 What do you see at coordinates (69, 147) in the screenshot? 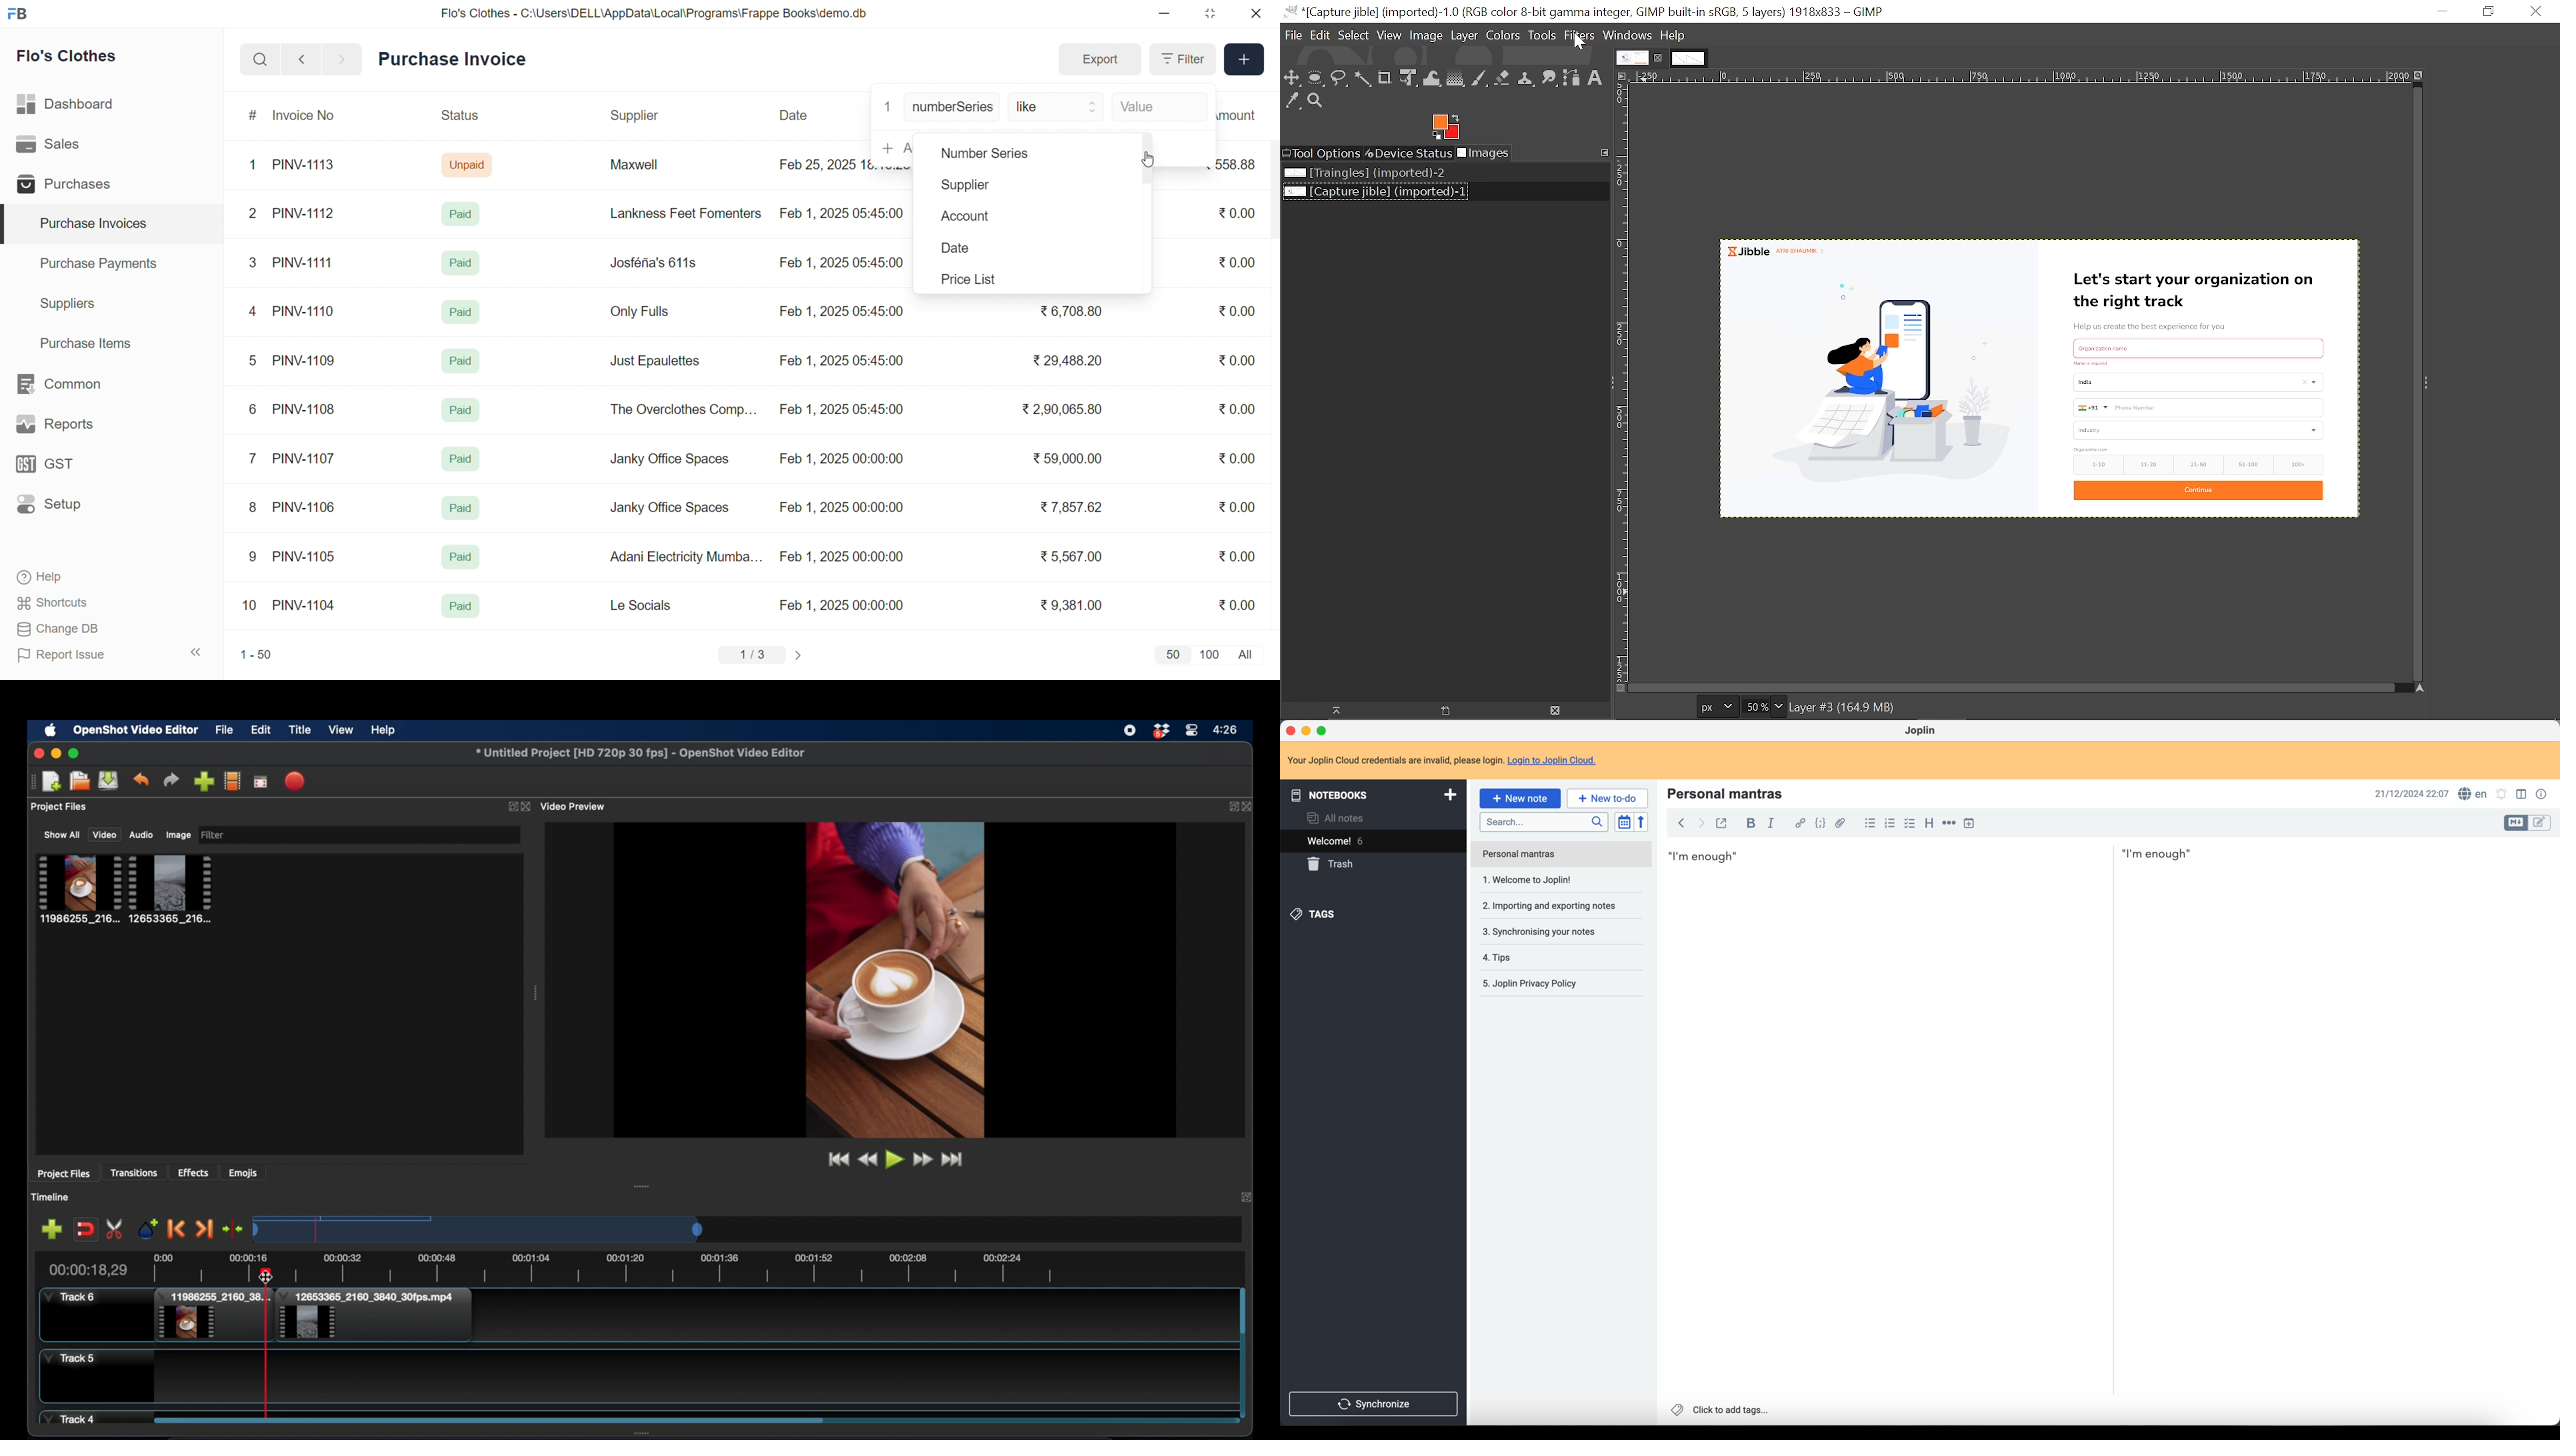
I see `Sales` at bounding box center [69, 147].